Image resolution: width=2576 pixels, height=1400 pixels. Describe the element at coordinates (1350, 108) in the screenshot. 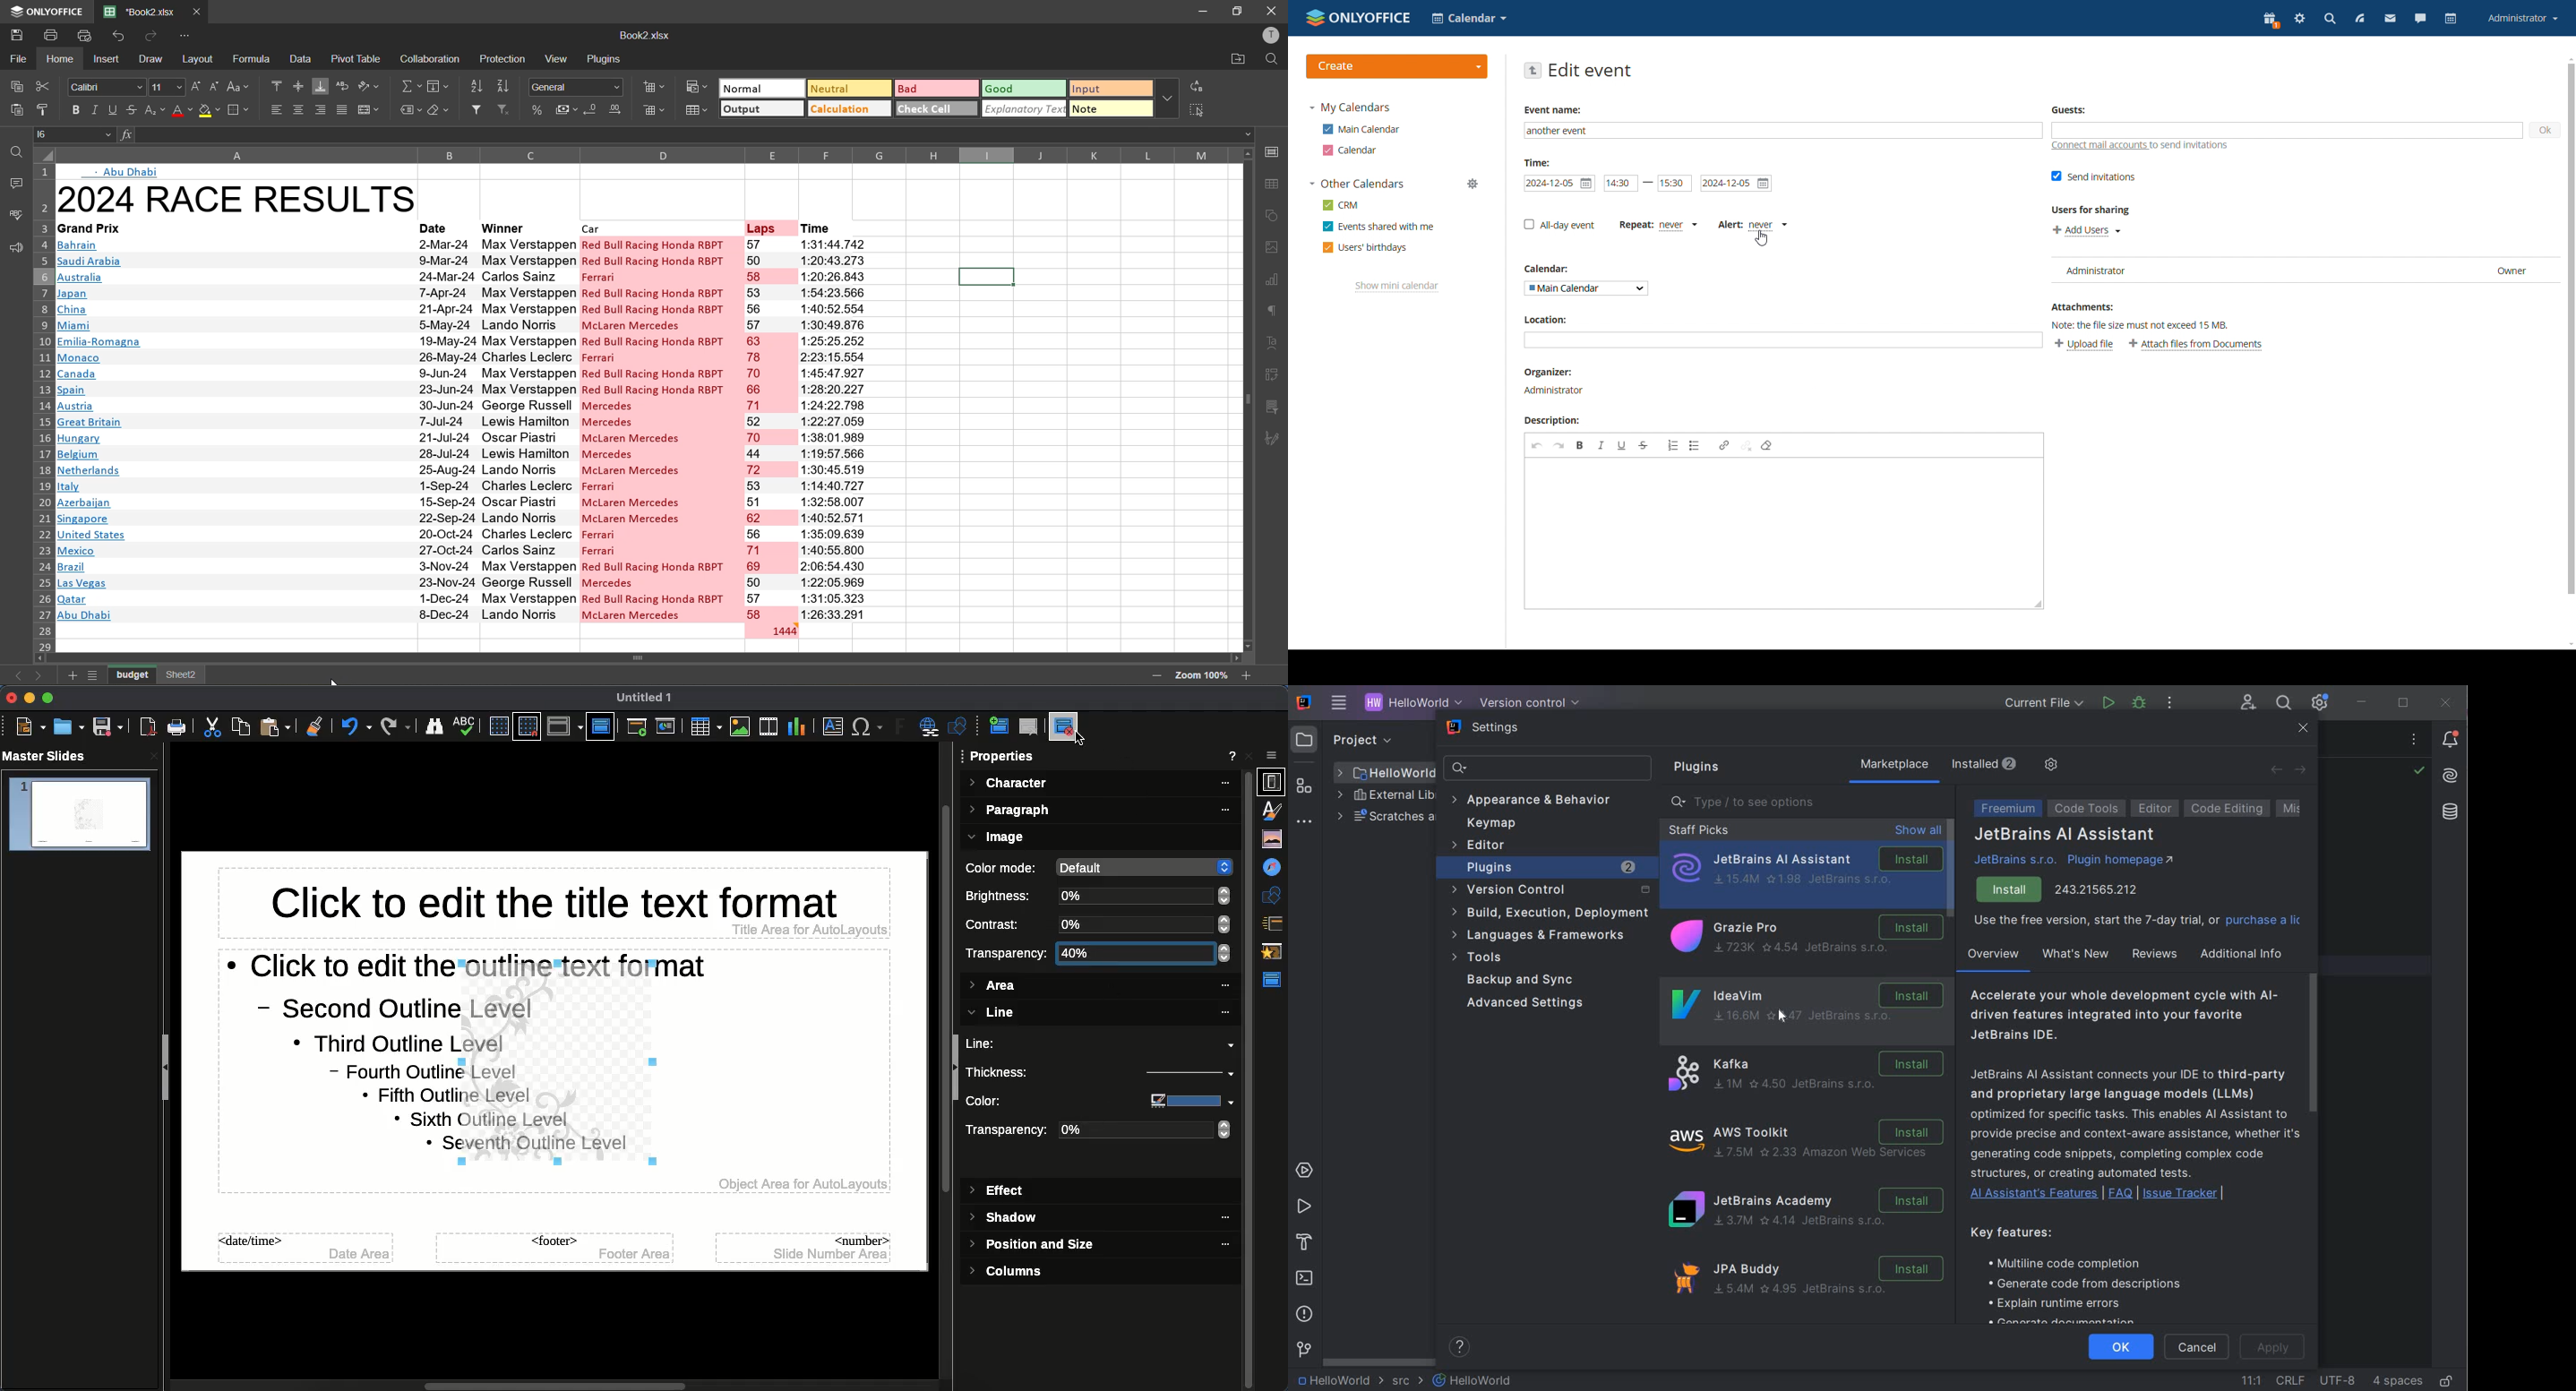

I see `my calendars` at that location.